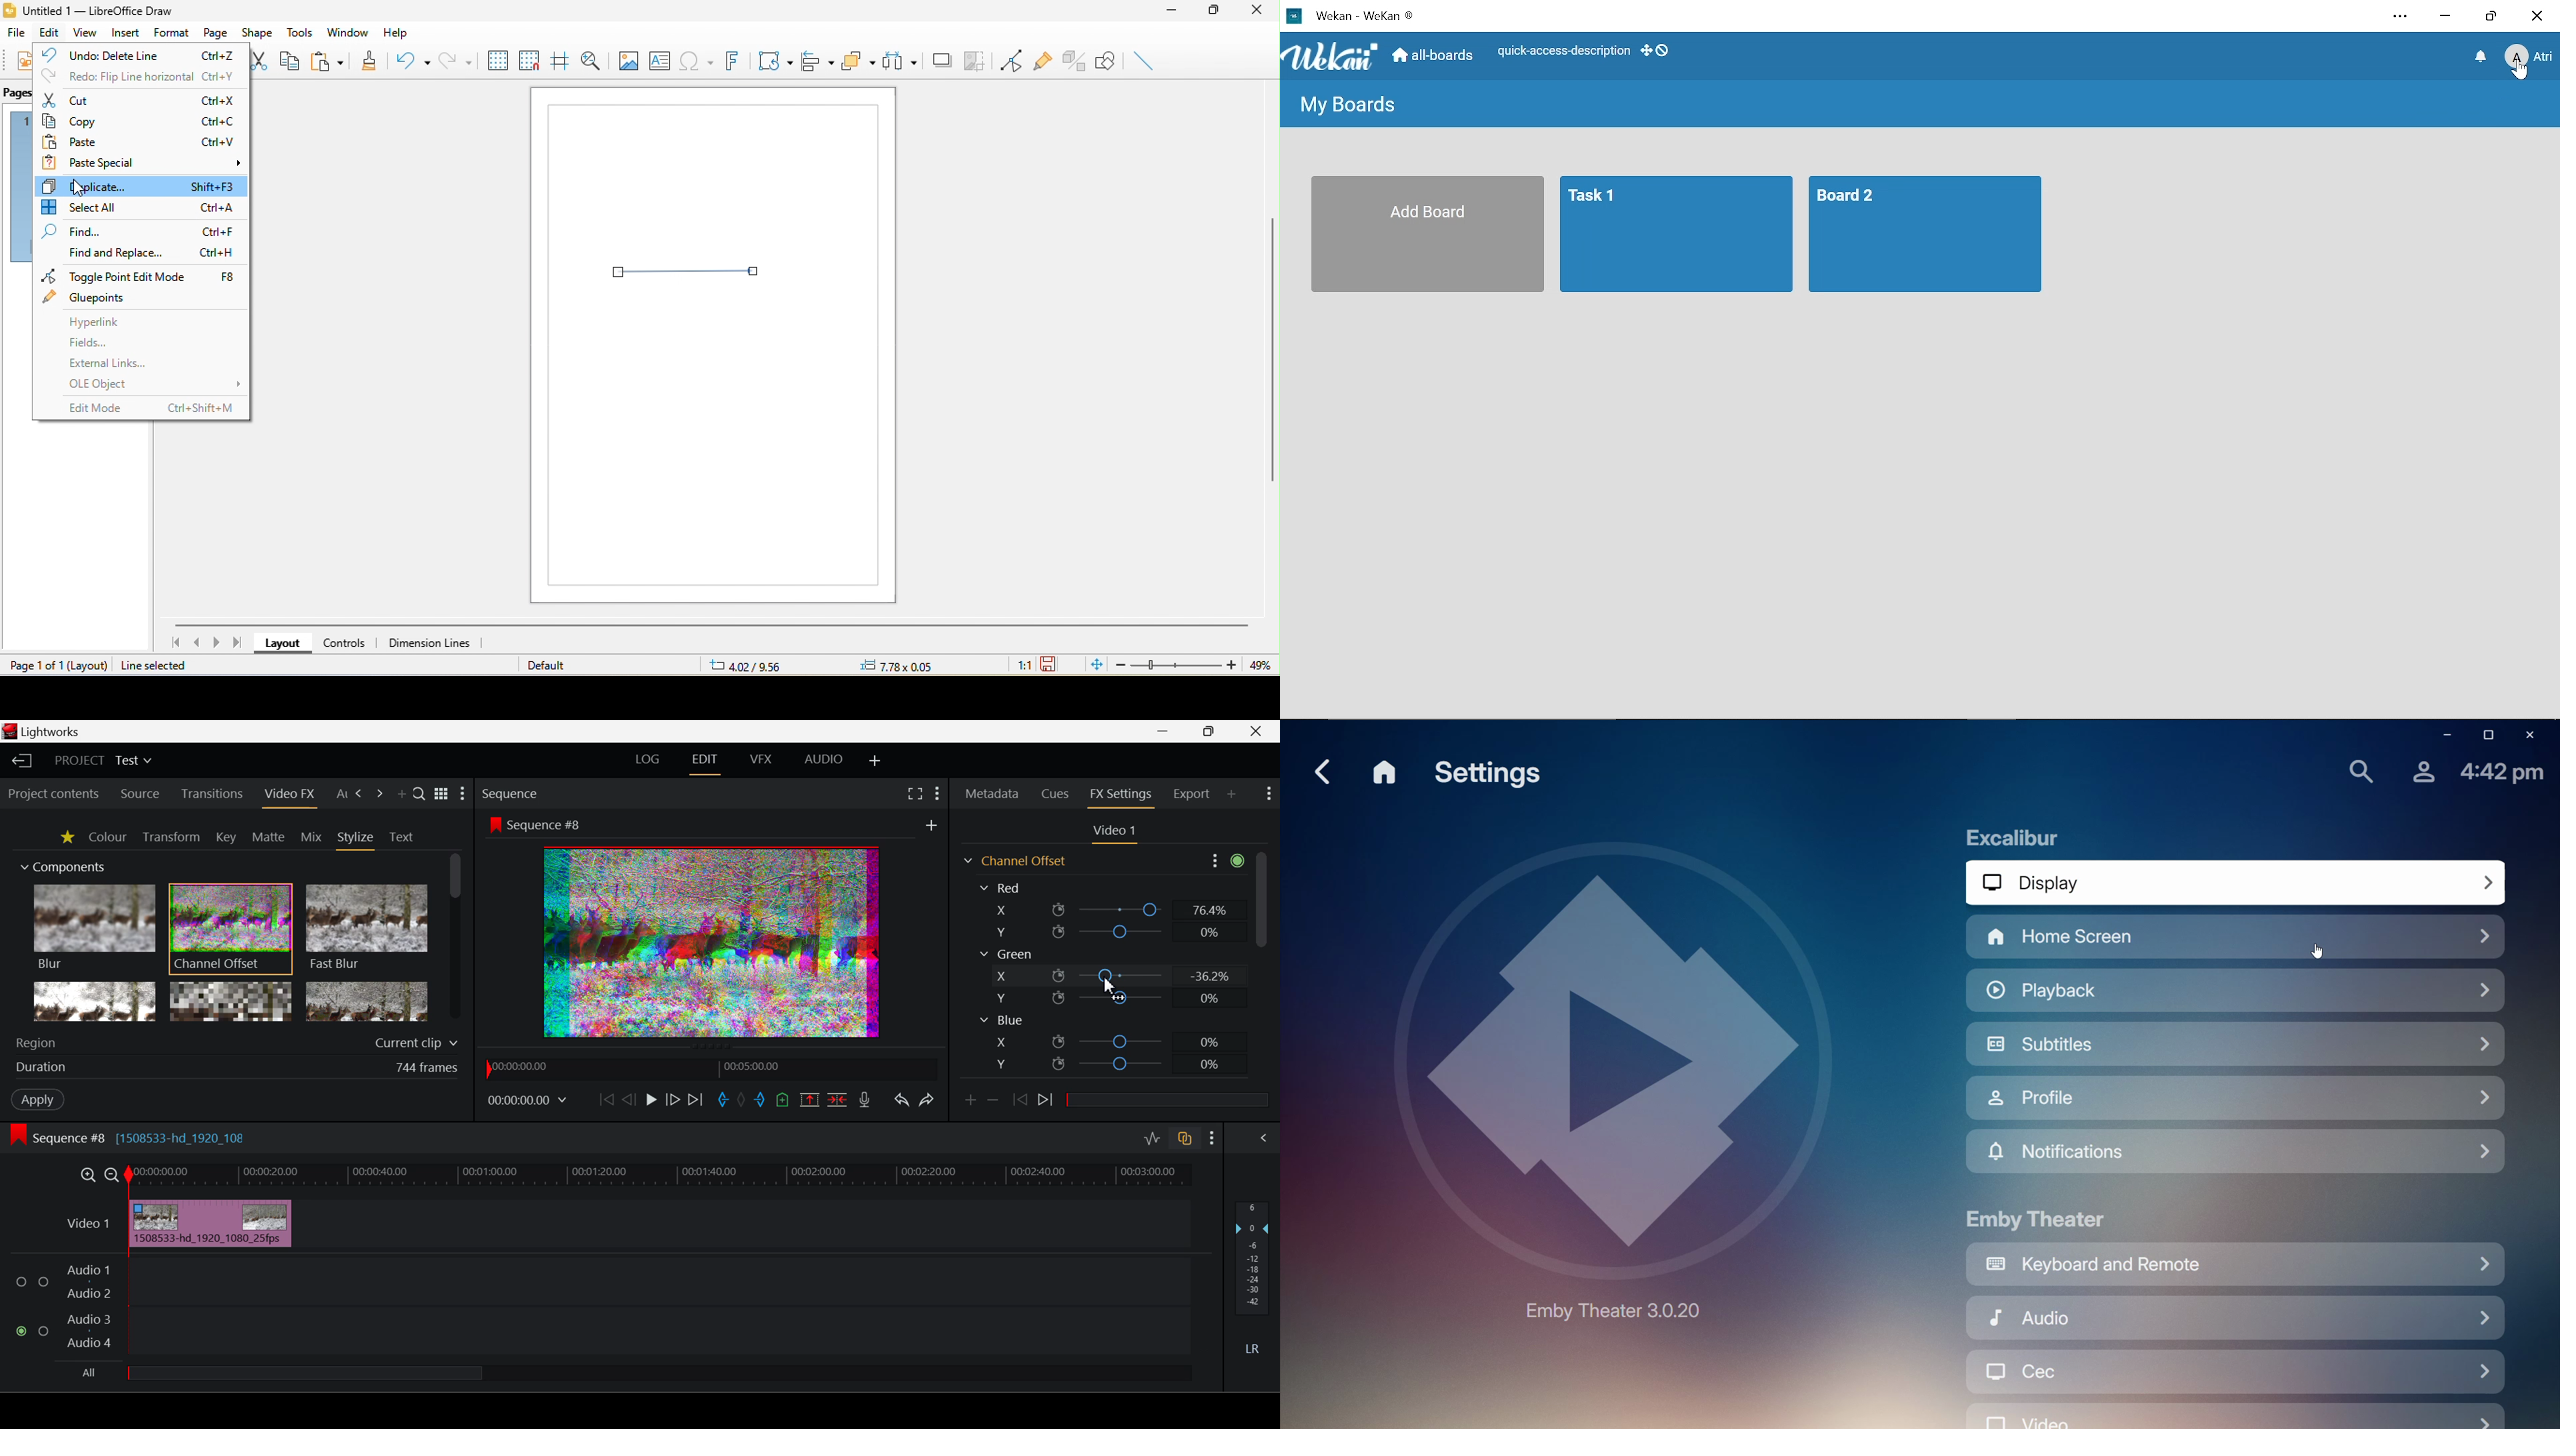 Image resolution: width=2576 pixels, height=1456 pixels. What do you see at coordinates (991, 794) in the screenshot?
I see `Metadata Tab` at bounding box center [991, 794].